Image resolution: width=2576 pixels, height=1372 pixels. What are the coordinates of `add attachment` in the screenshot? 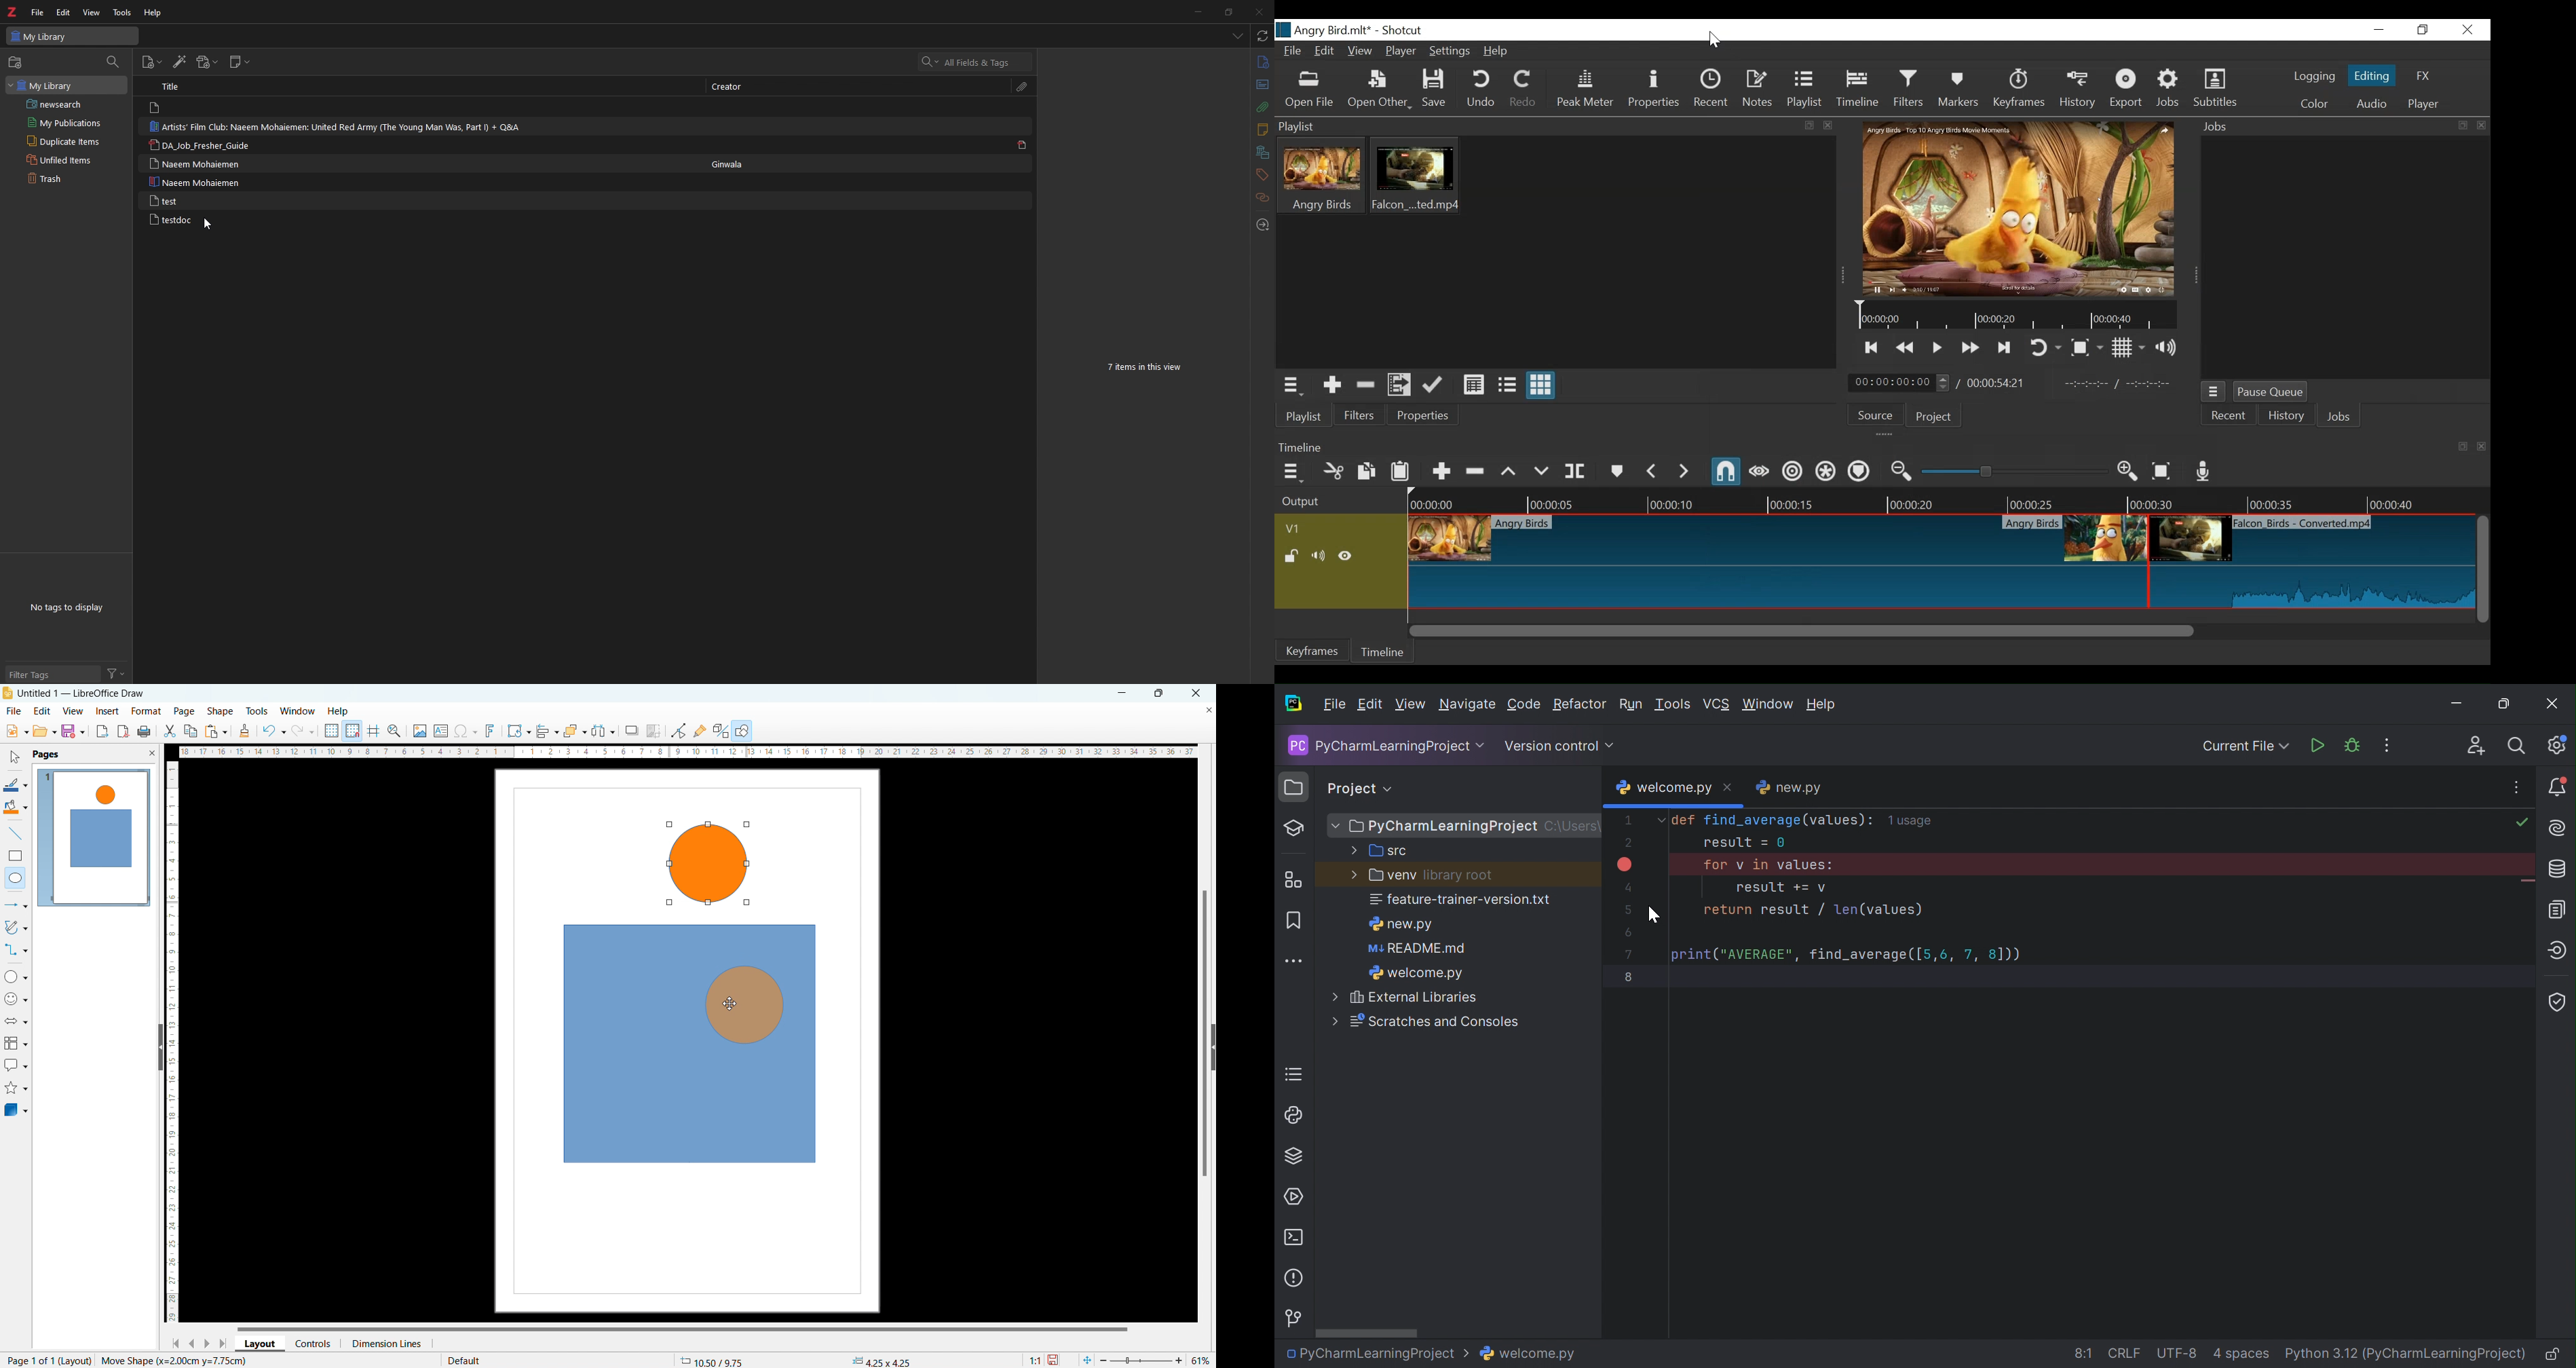 It's located at (209, 62).